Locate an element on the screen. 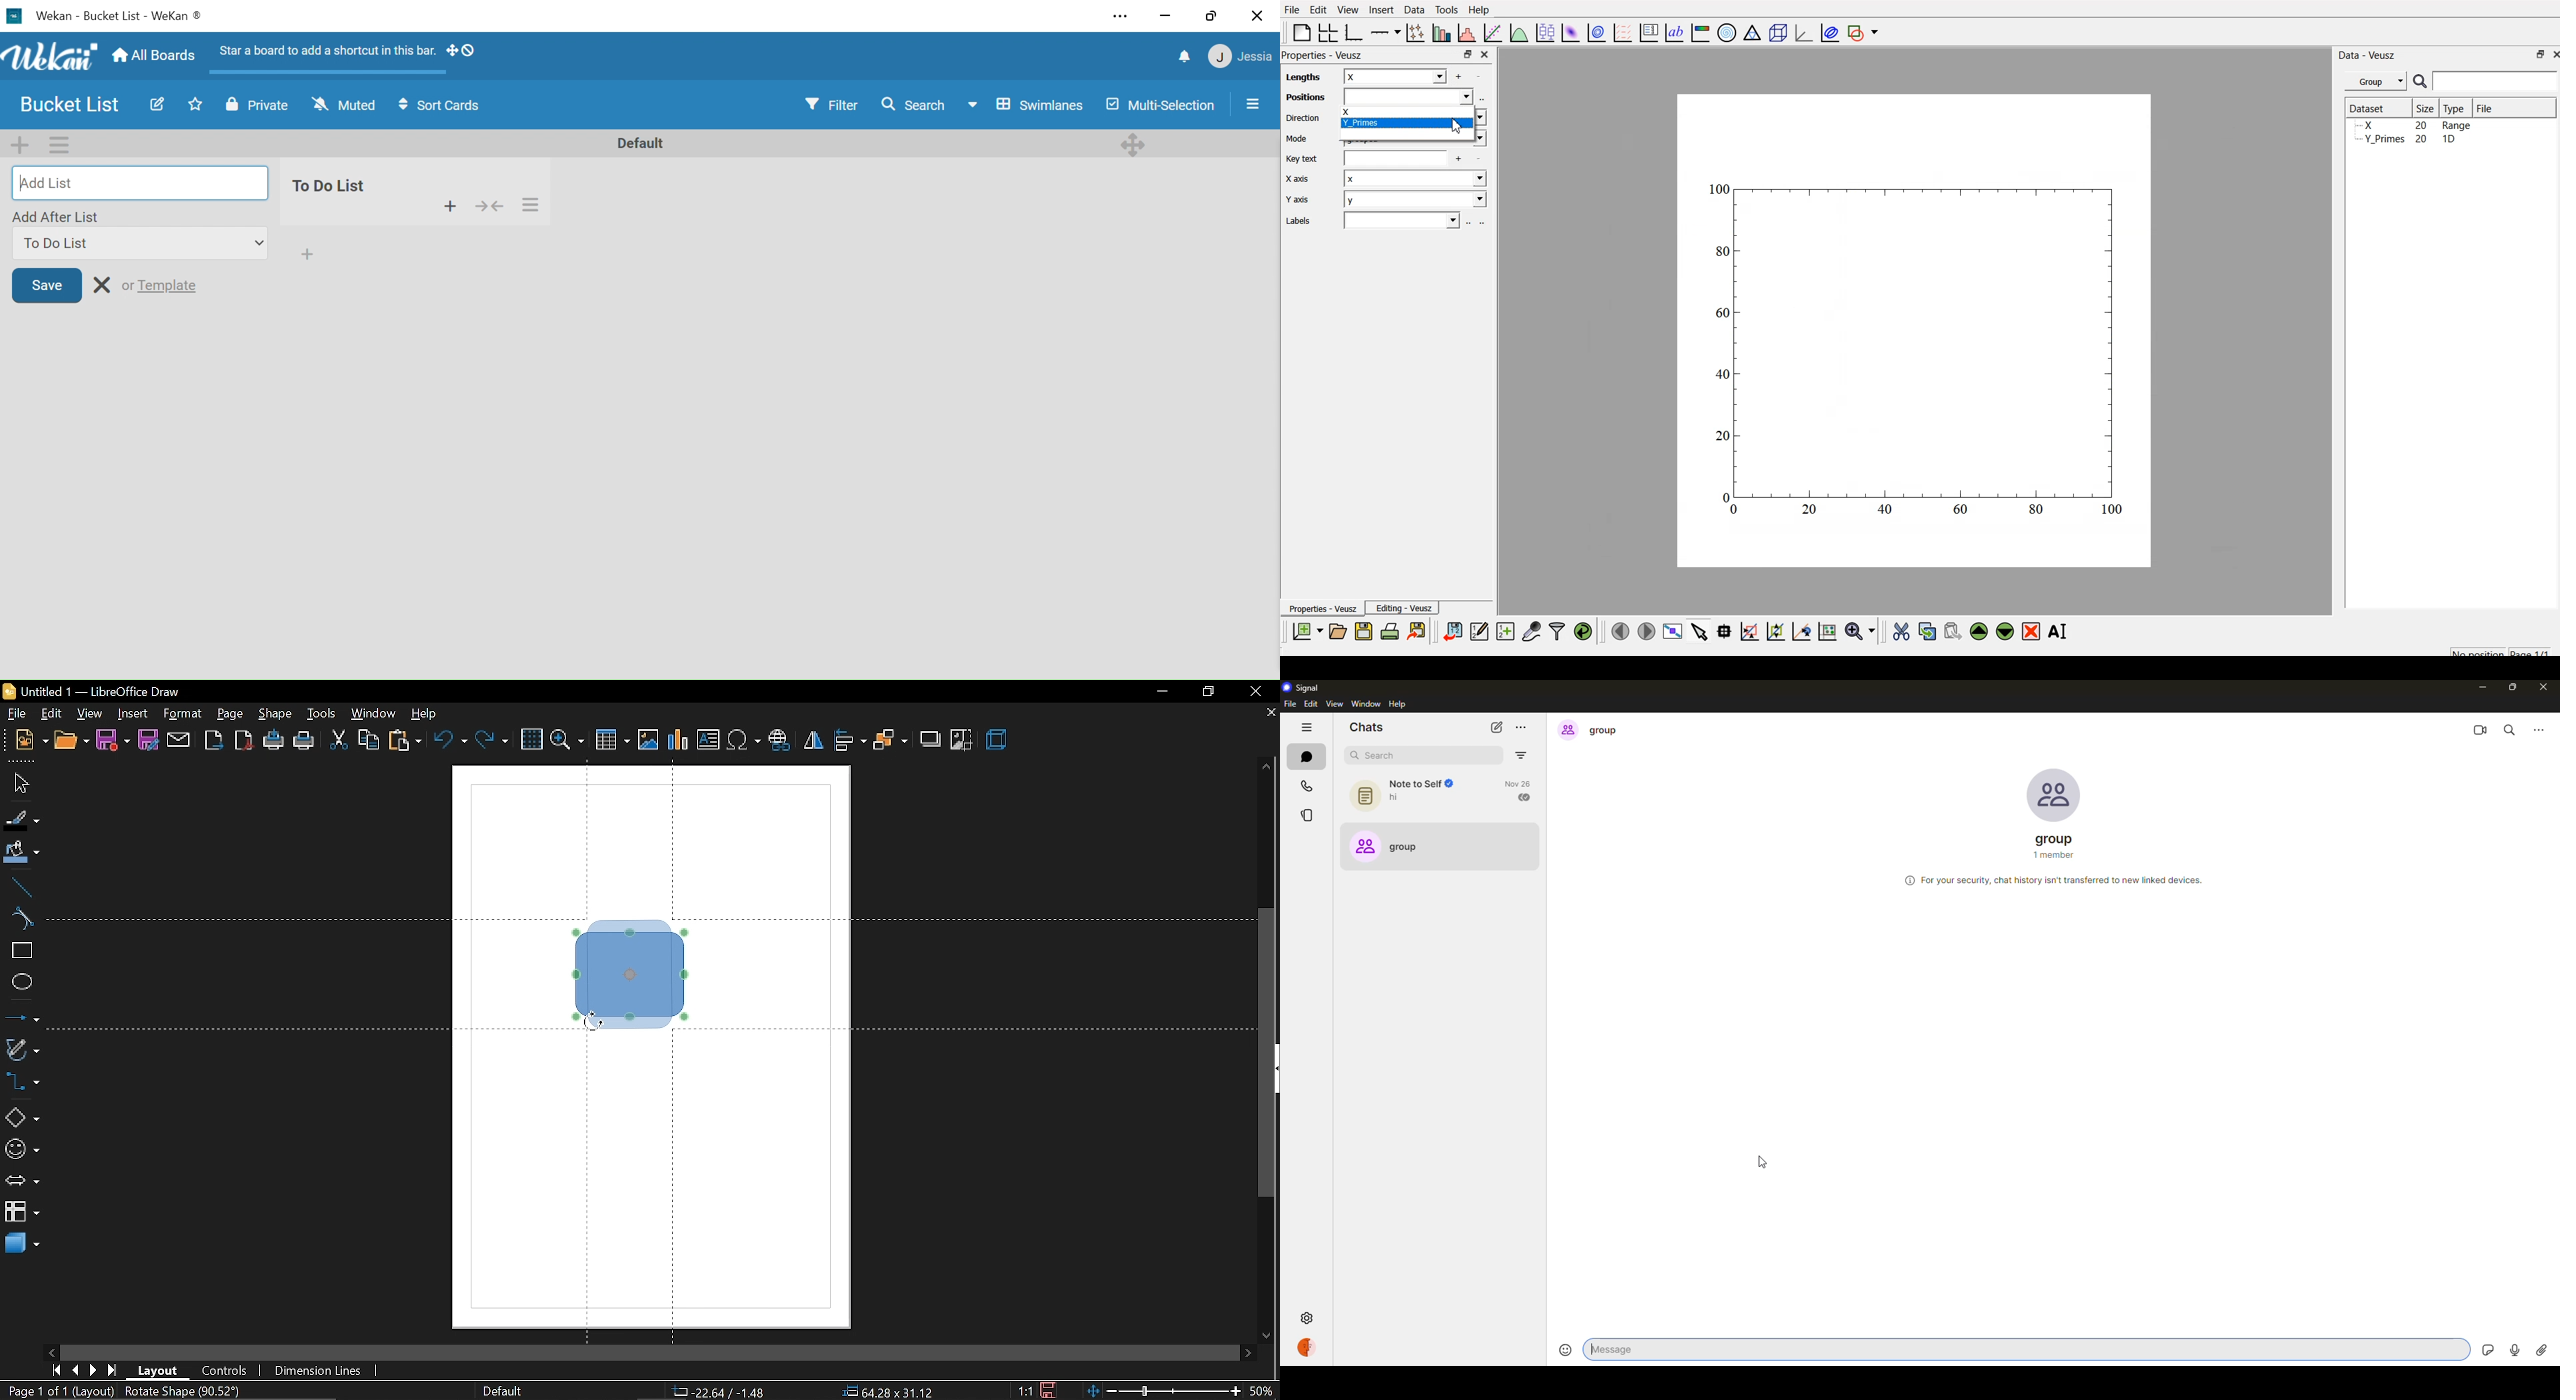 The image size is (2576, 1400). Edit is located at coordinates (155, 104).